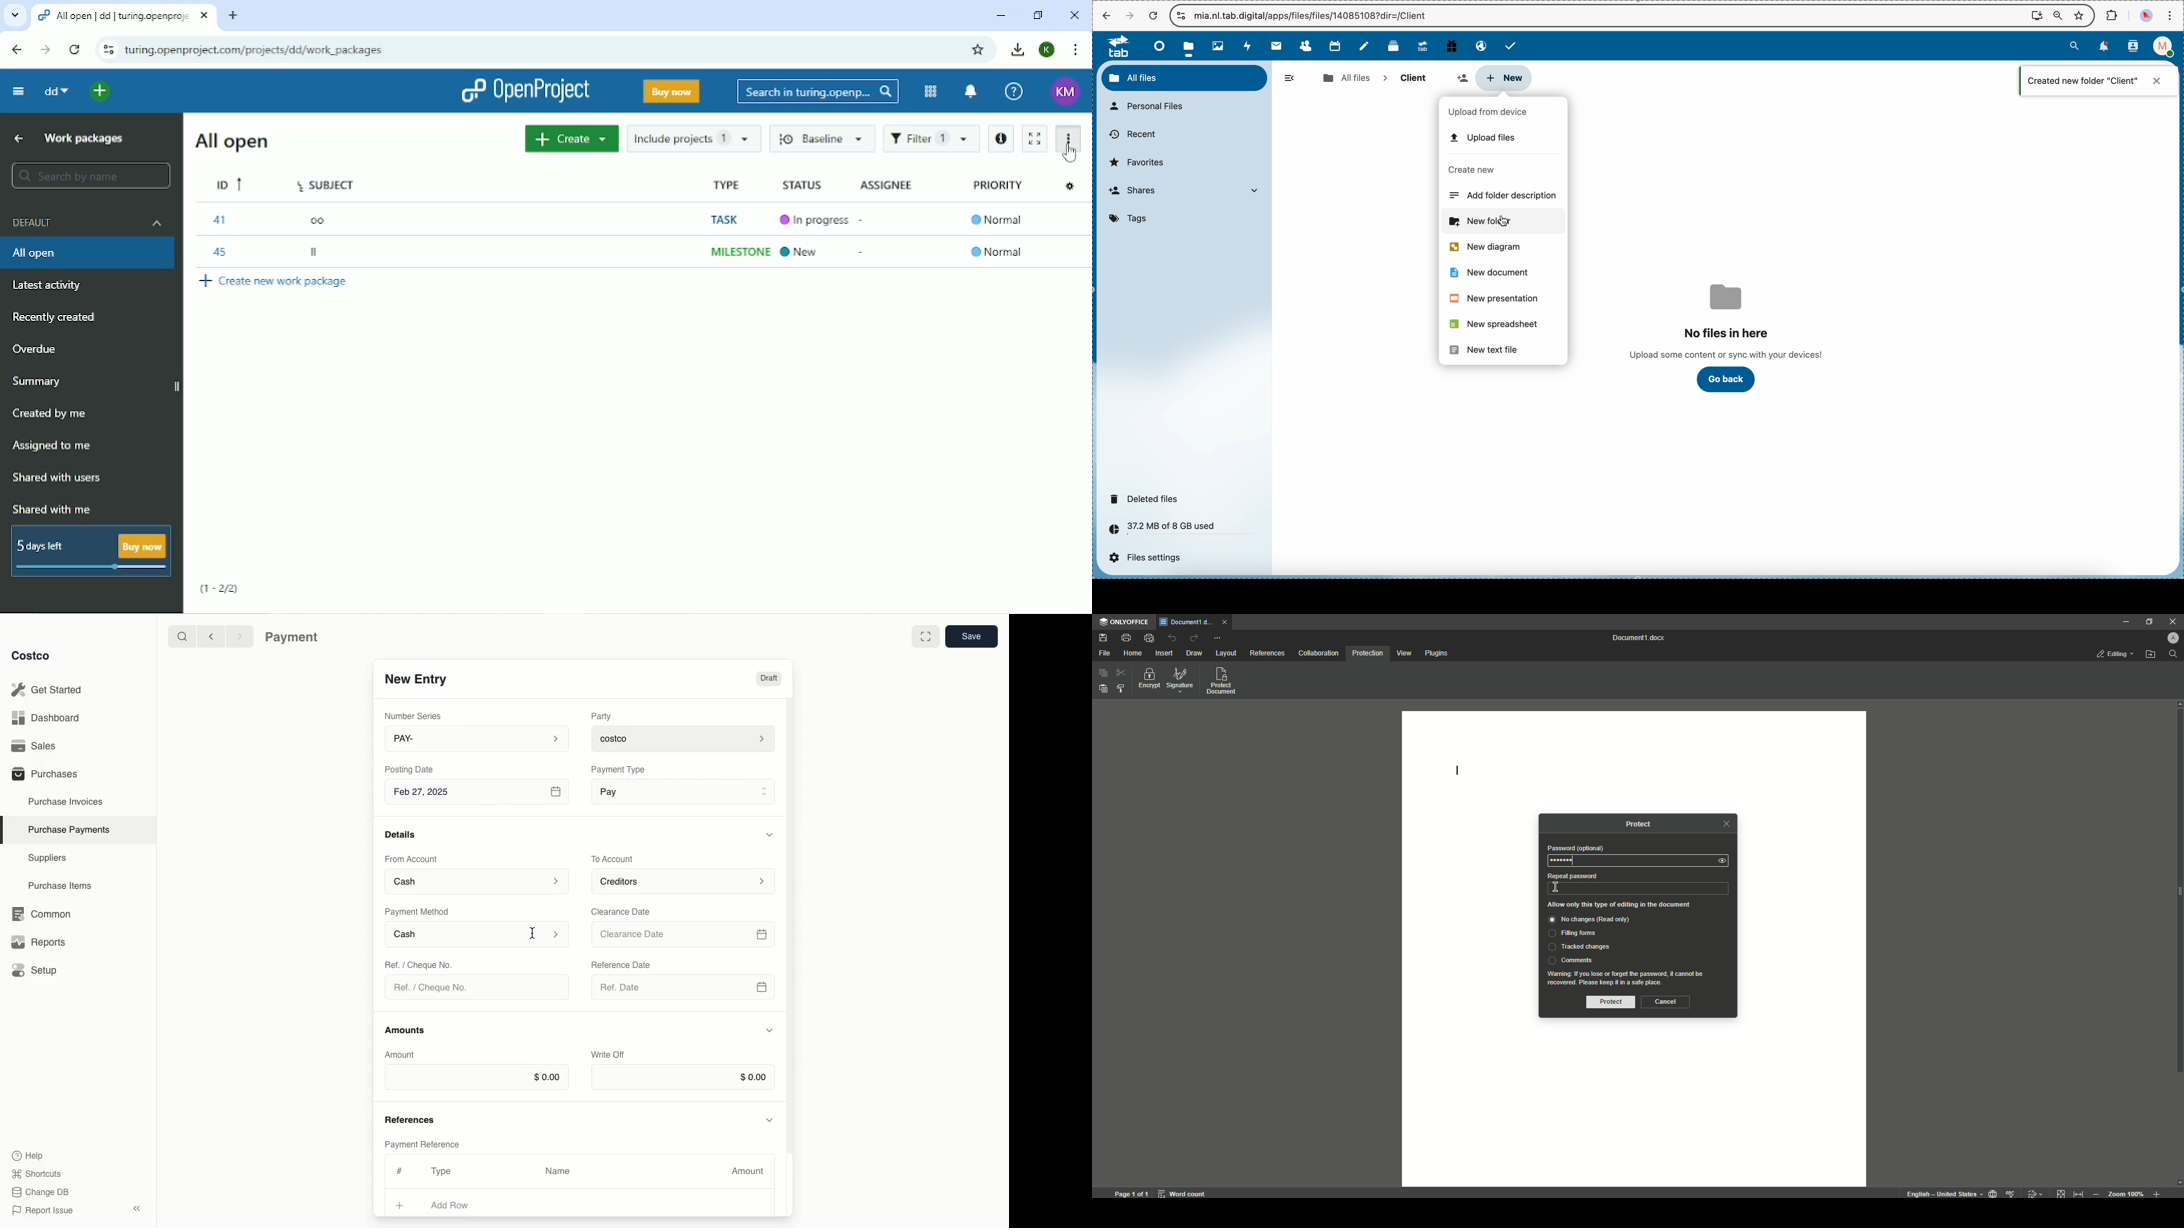 This screenshot has width=2184, height=1232. I want to click on Search by name, so click(90, 175).